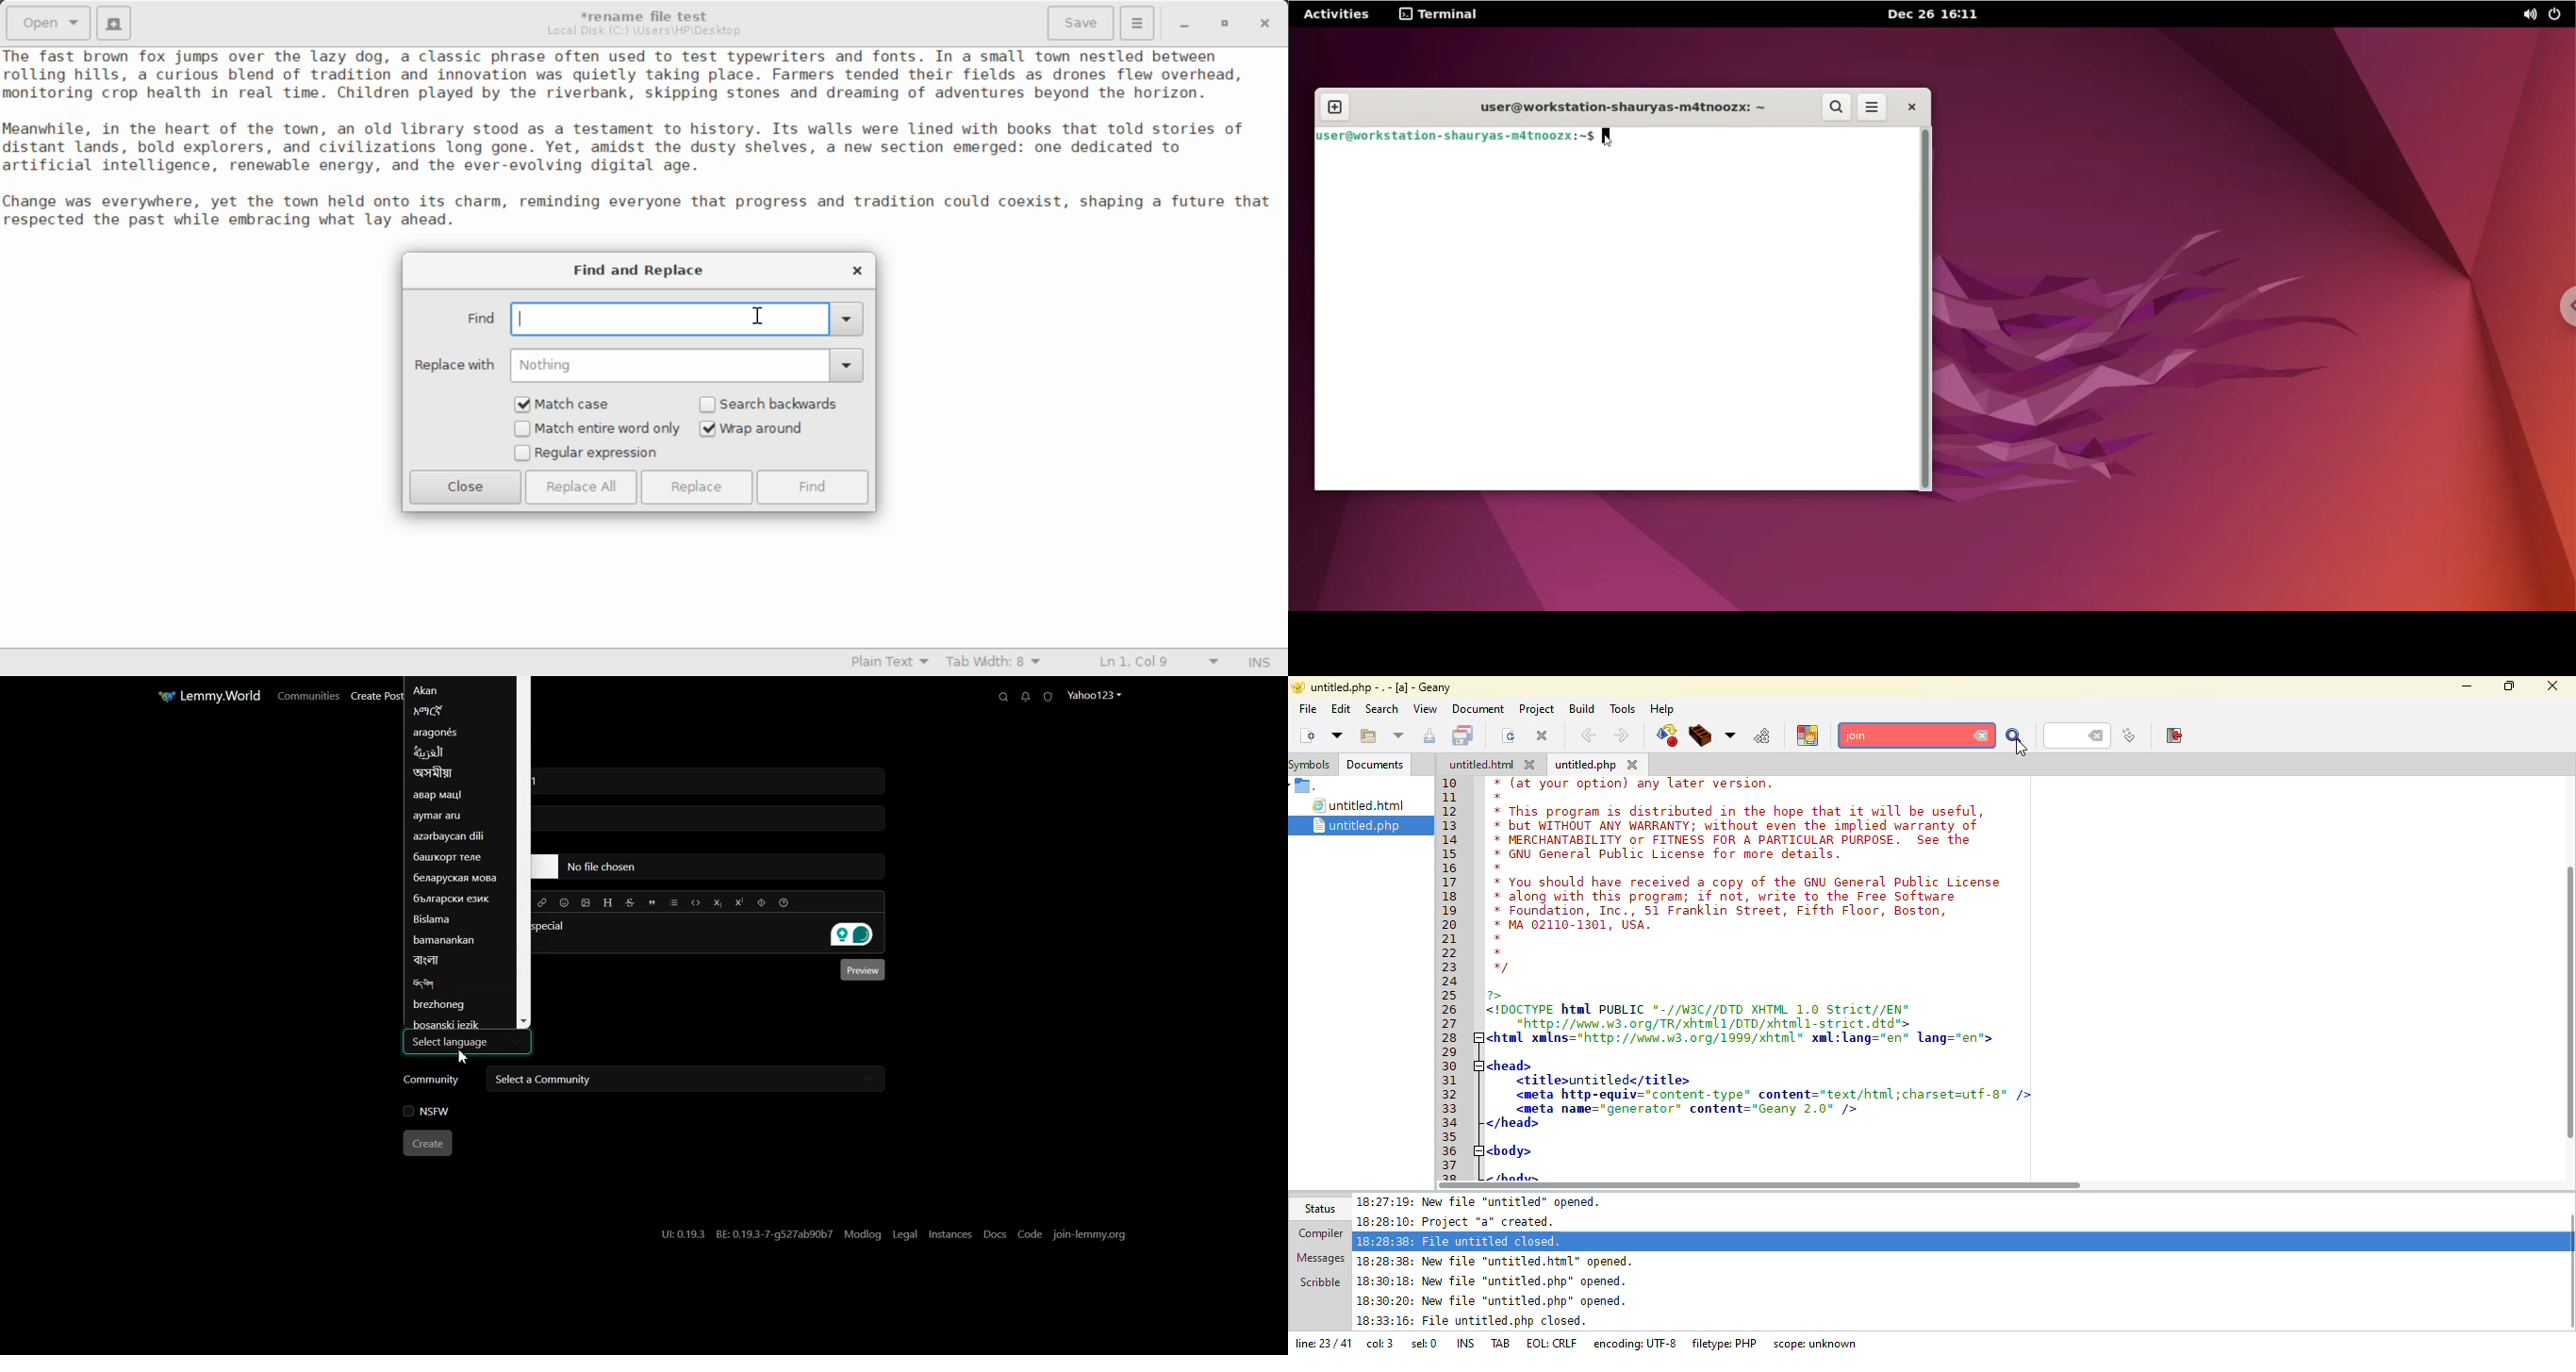 The image size is (2576, 1372). I want to click on 30, so click(1454, 1066).